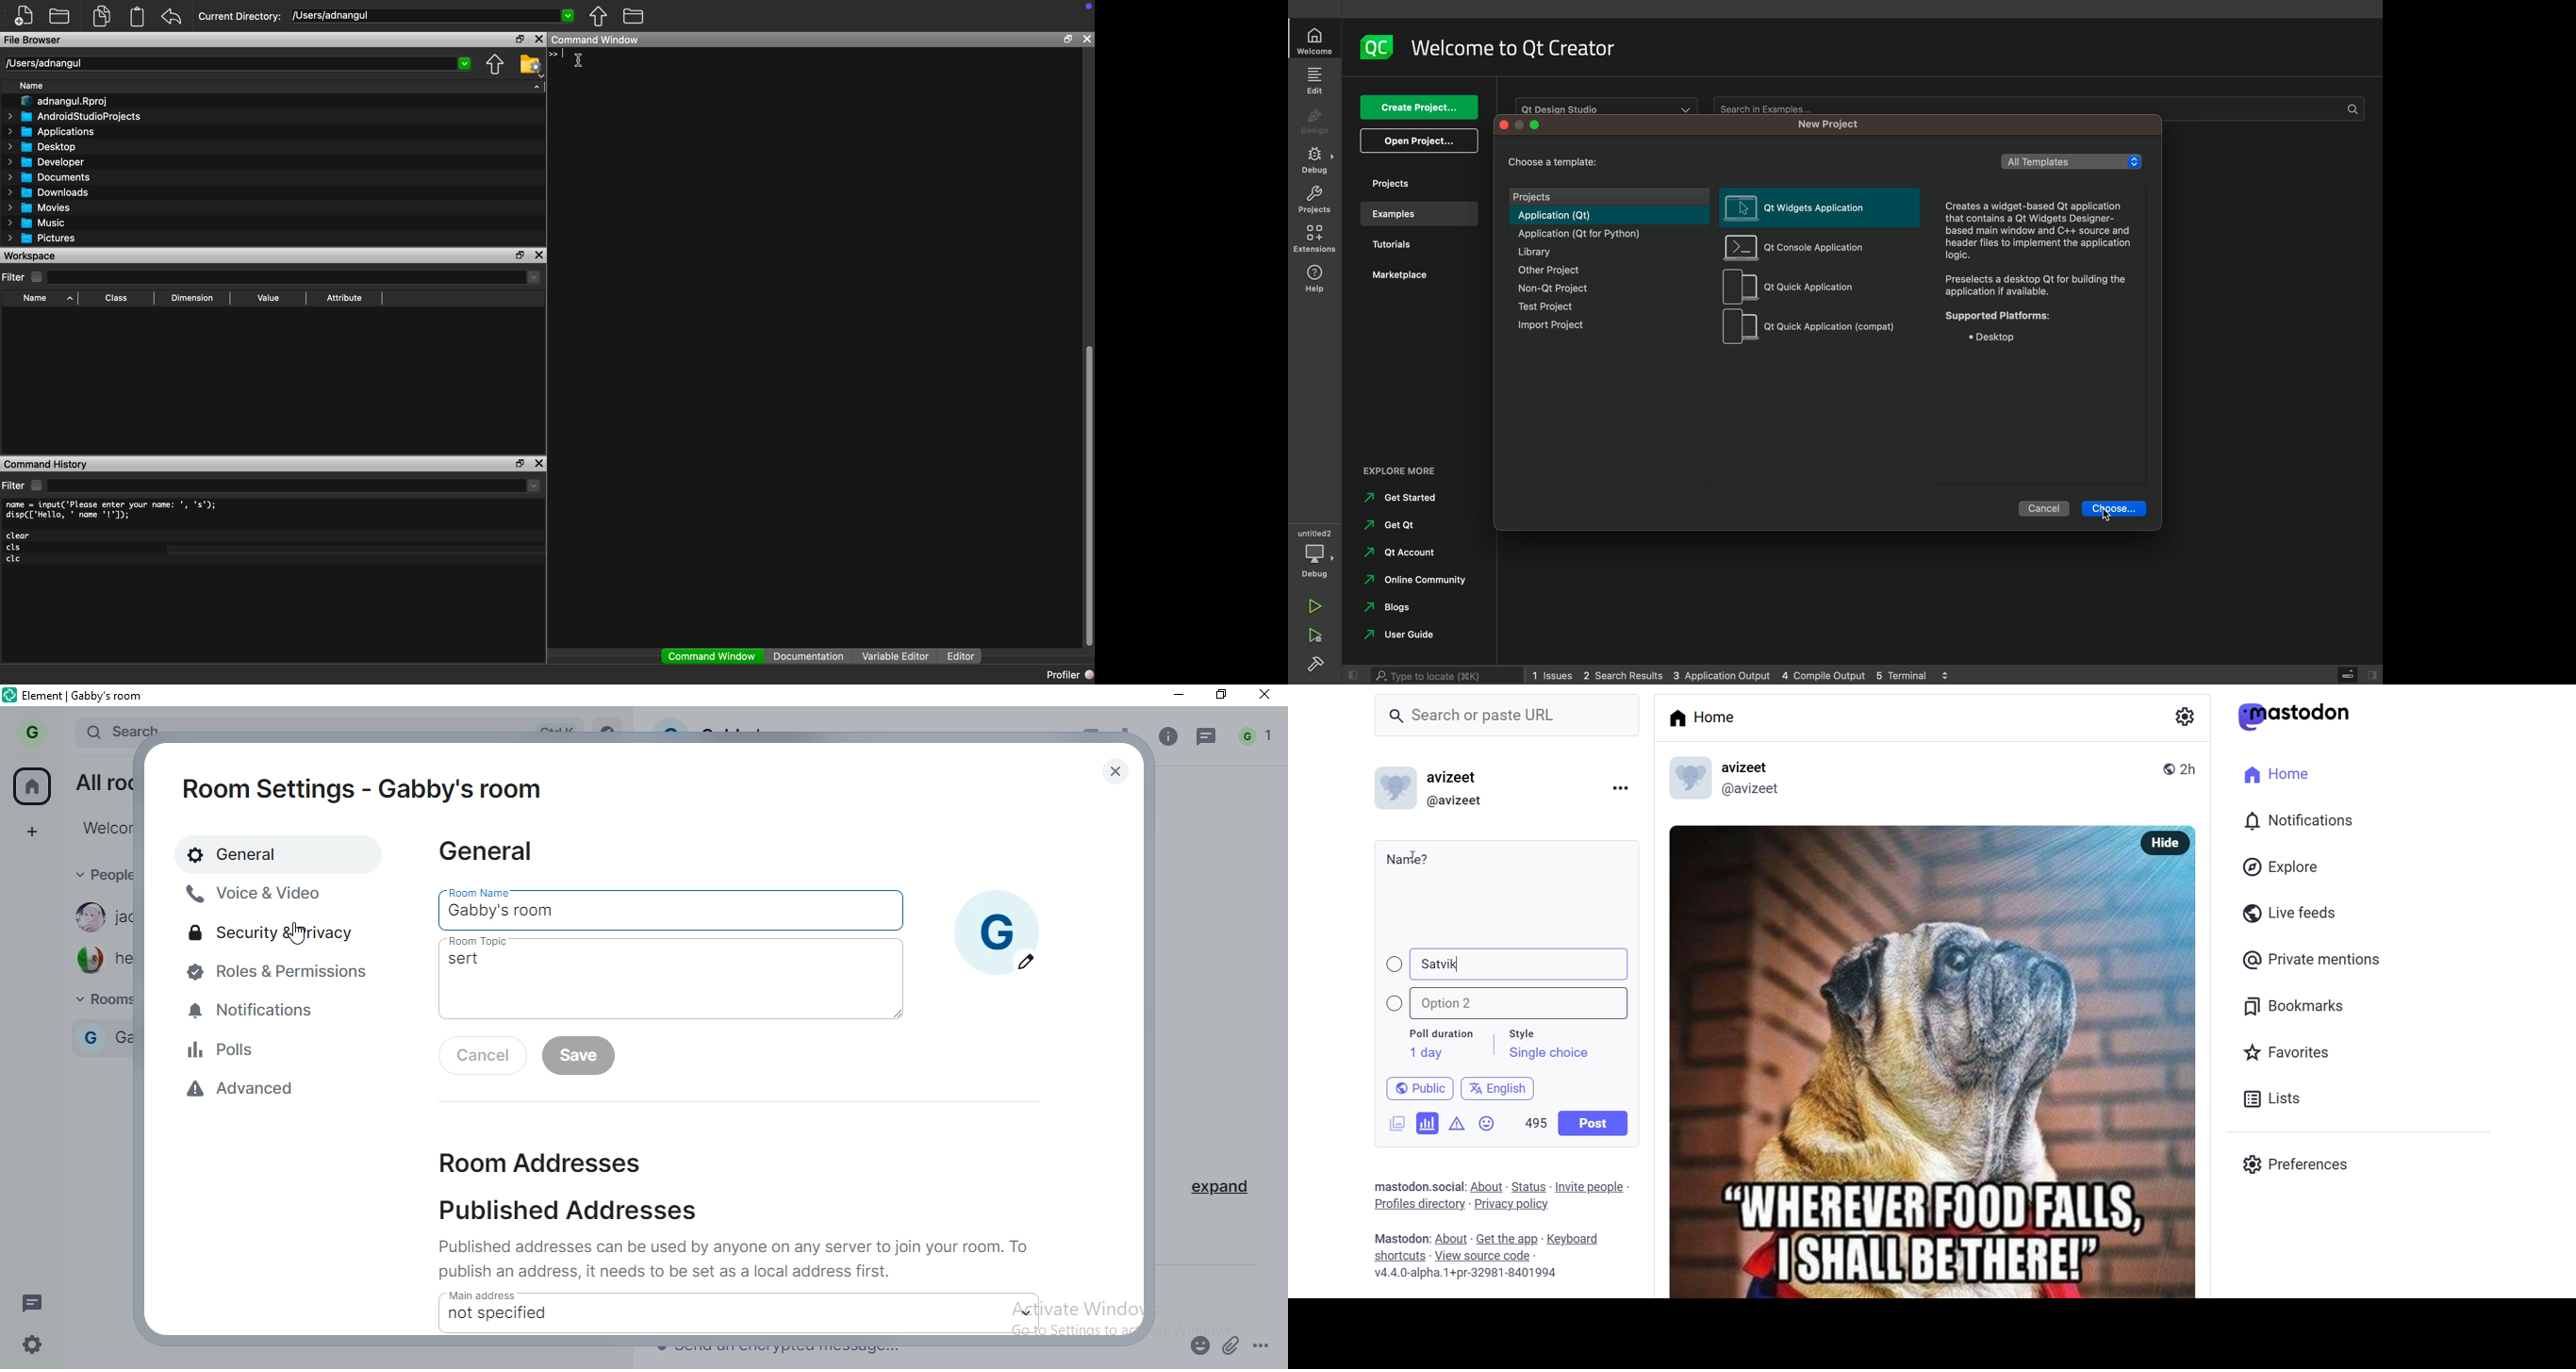 The width and height of the screenshot is (2576, 1372). I want to click on content warning, so click(1457, 1121).